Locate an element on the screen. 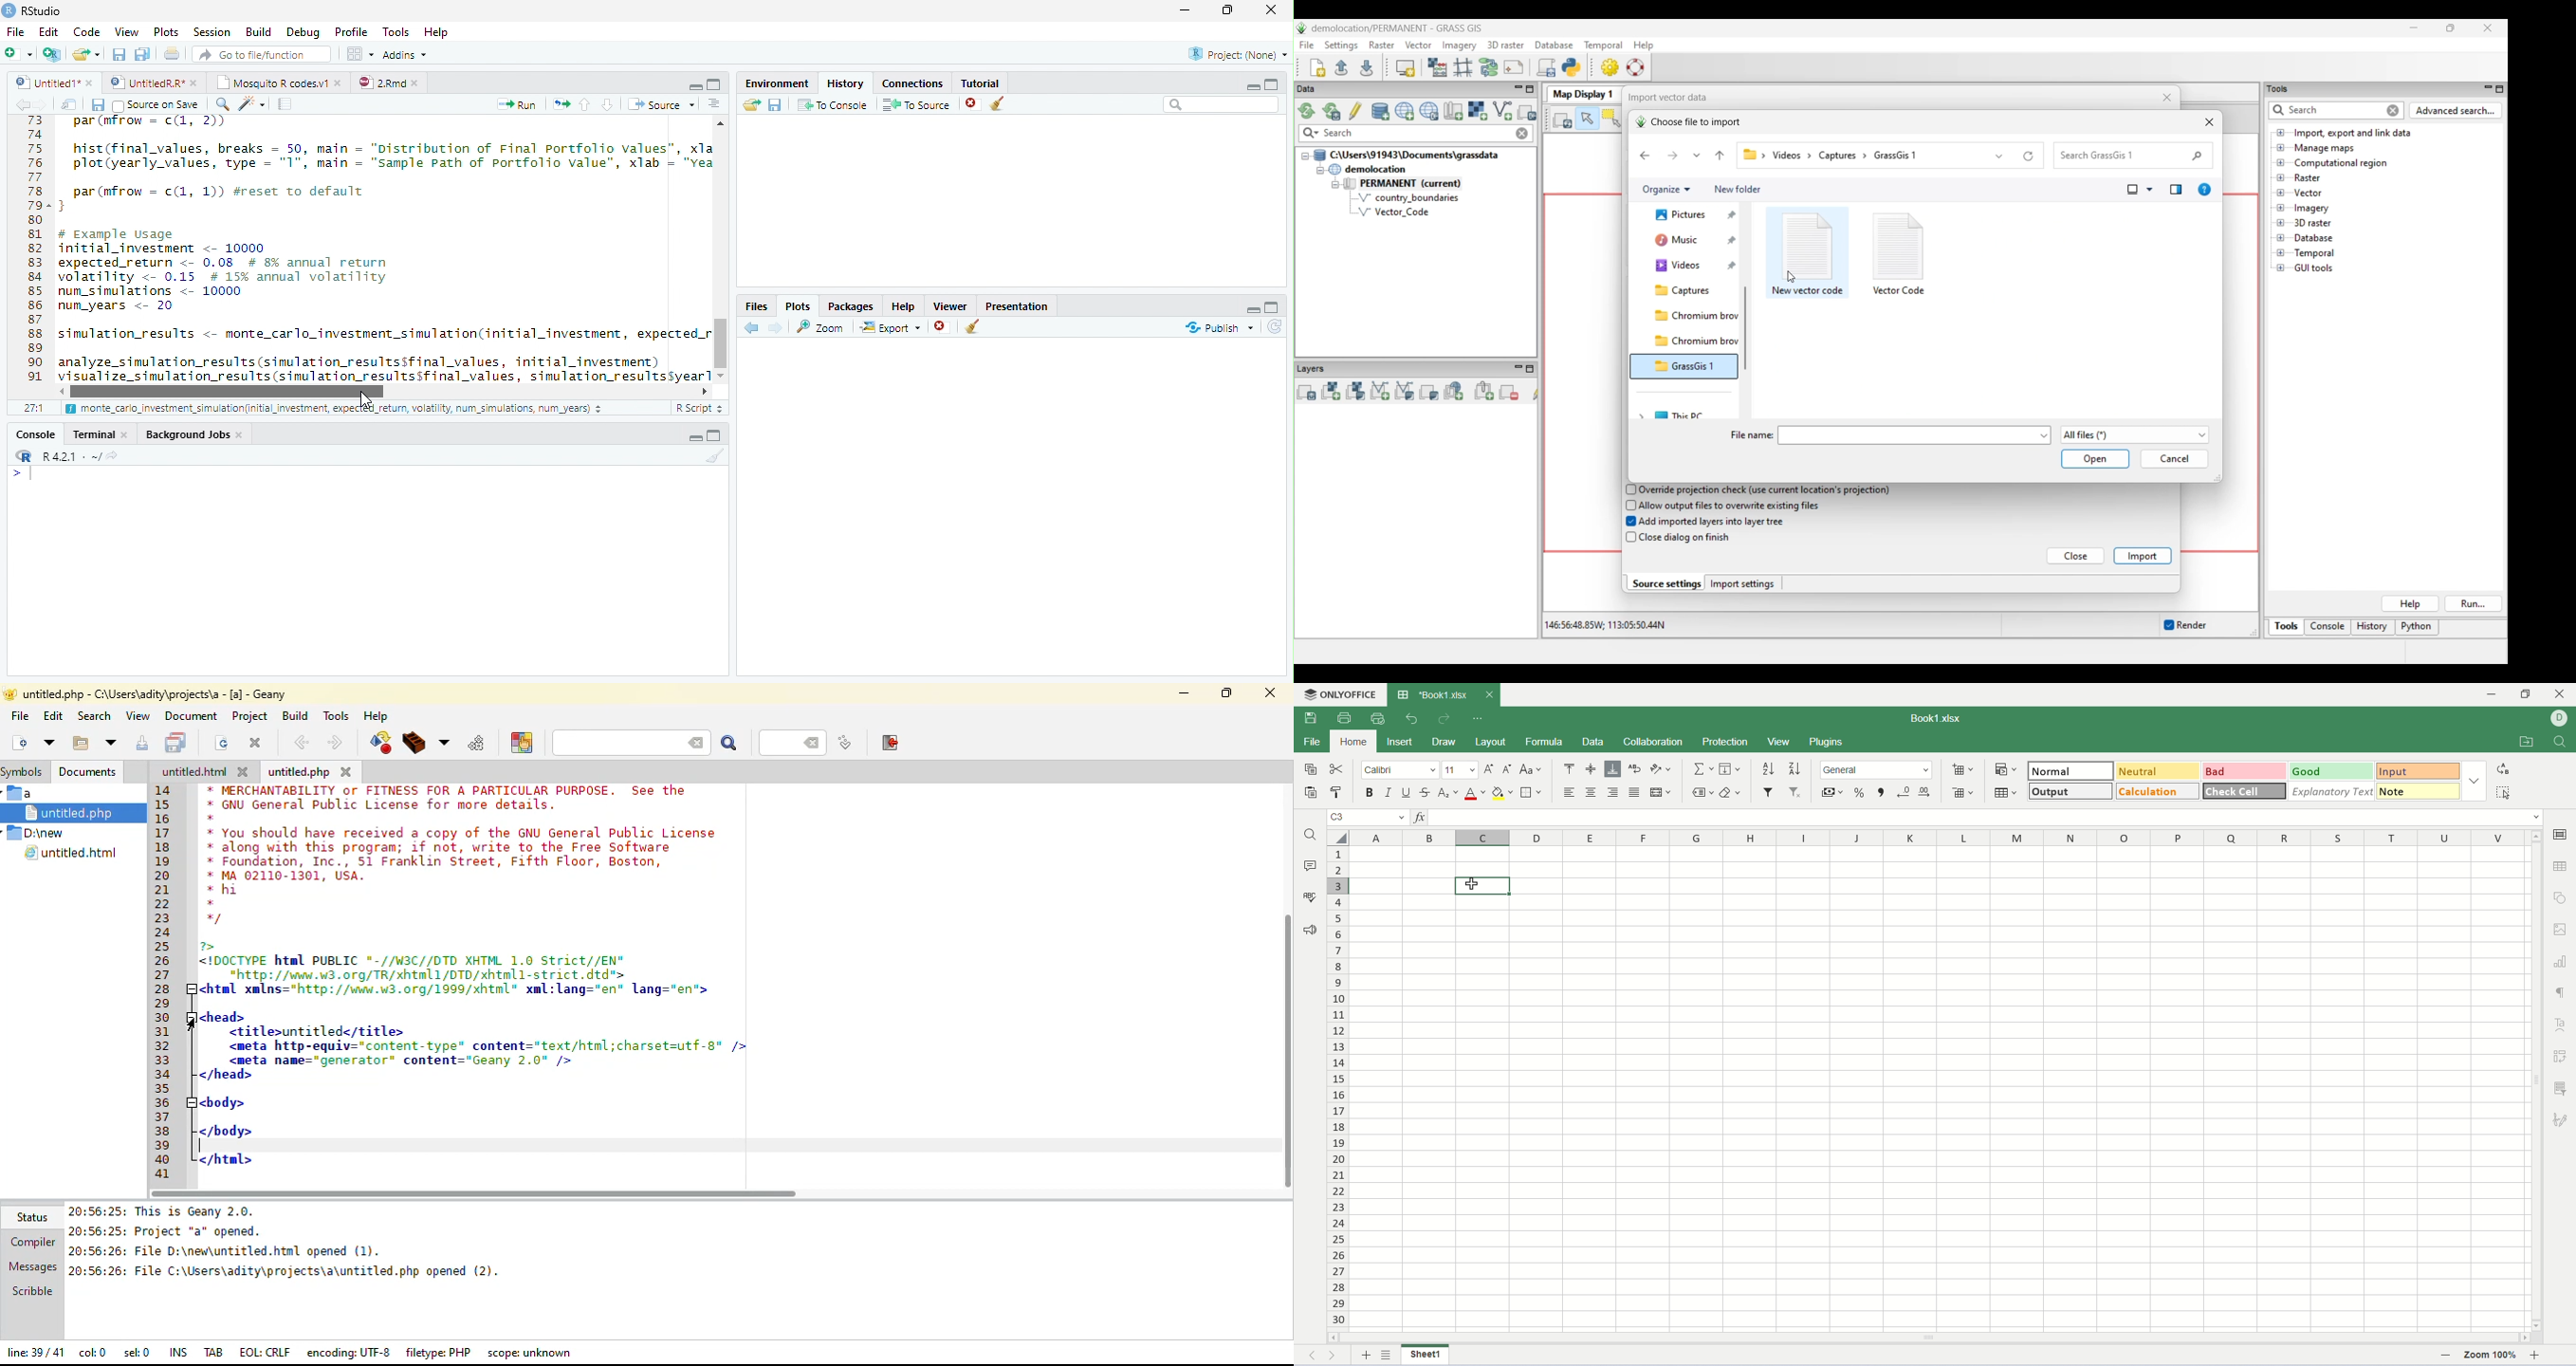  comma style is located at coordinates (1883, 791).